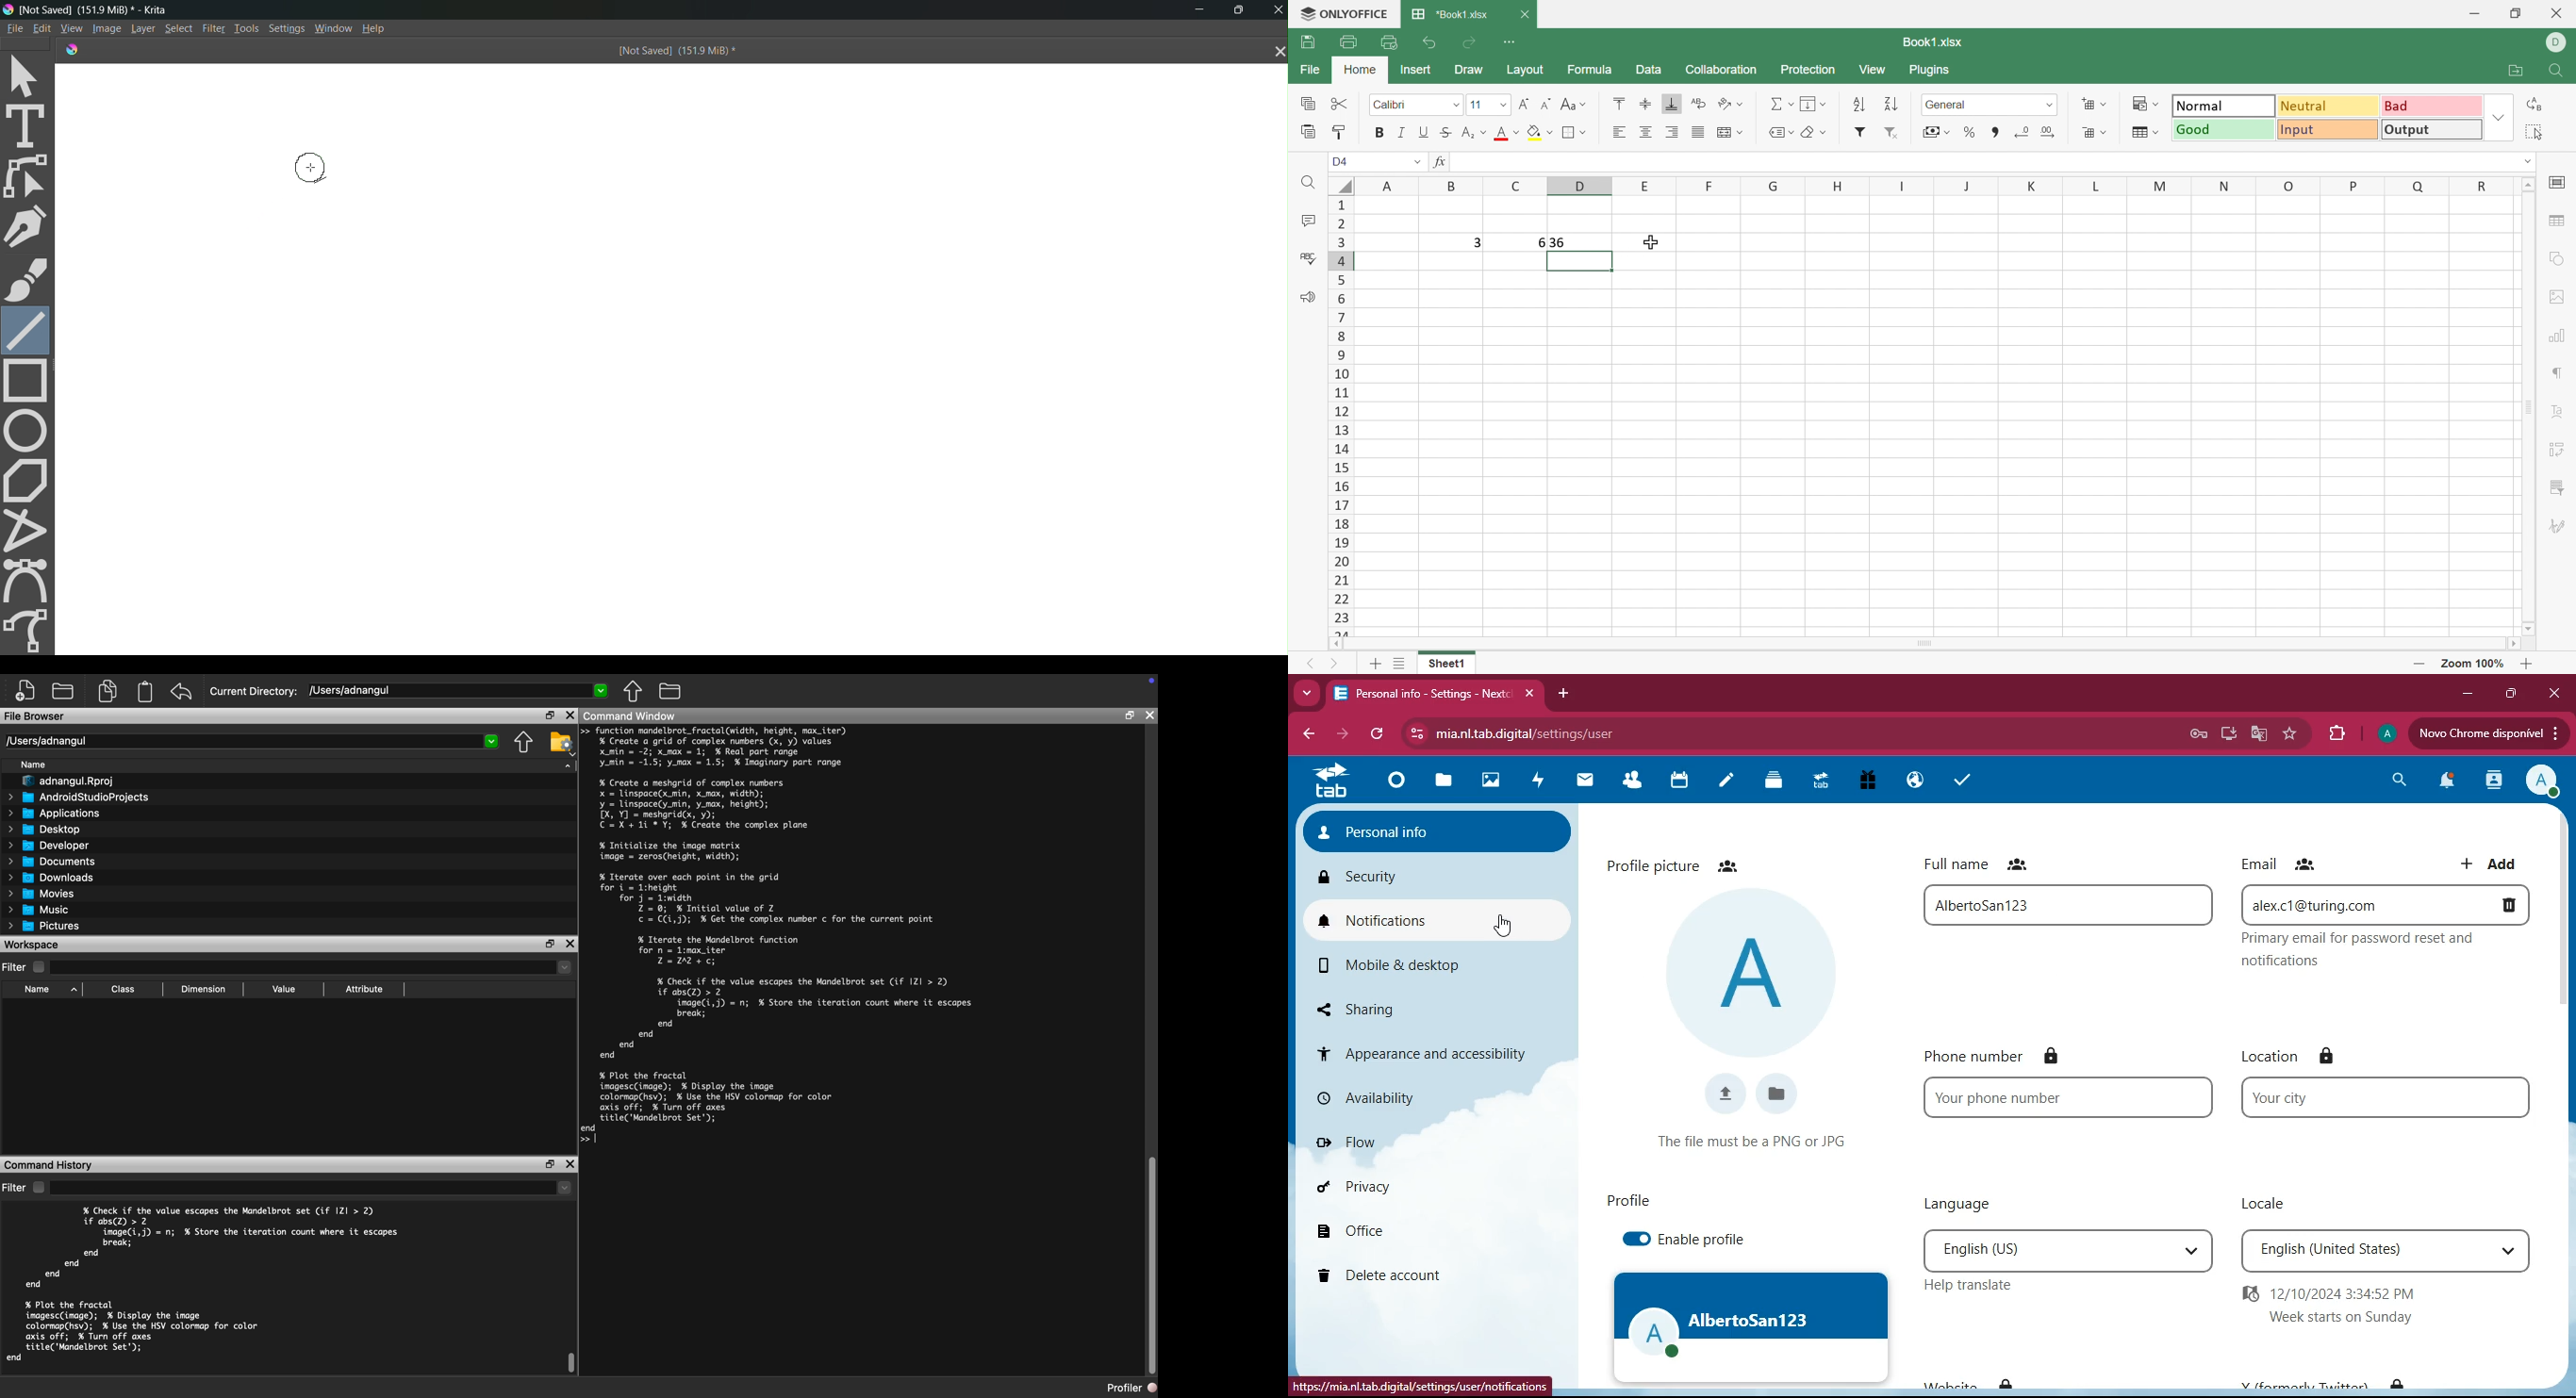 The width and height of the screenshot is (2576, 1400). Describe the element at coordinates (2559, 488) in the screenshot. I see `Slicer settings` at that location.